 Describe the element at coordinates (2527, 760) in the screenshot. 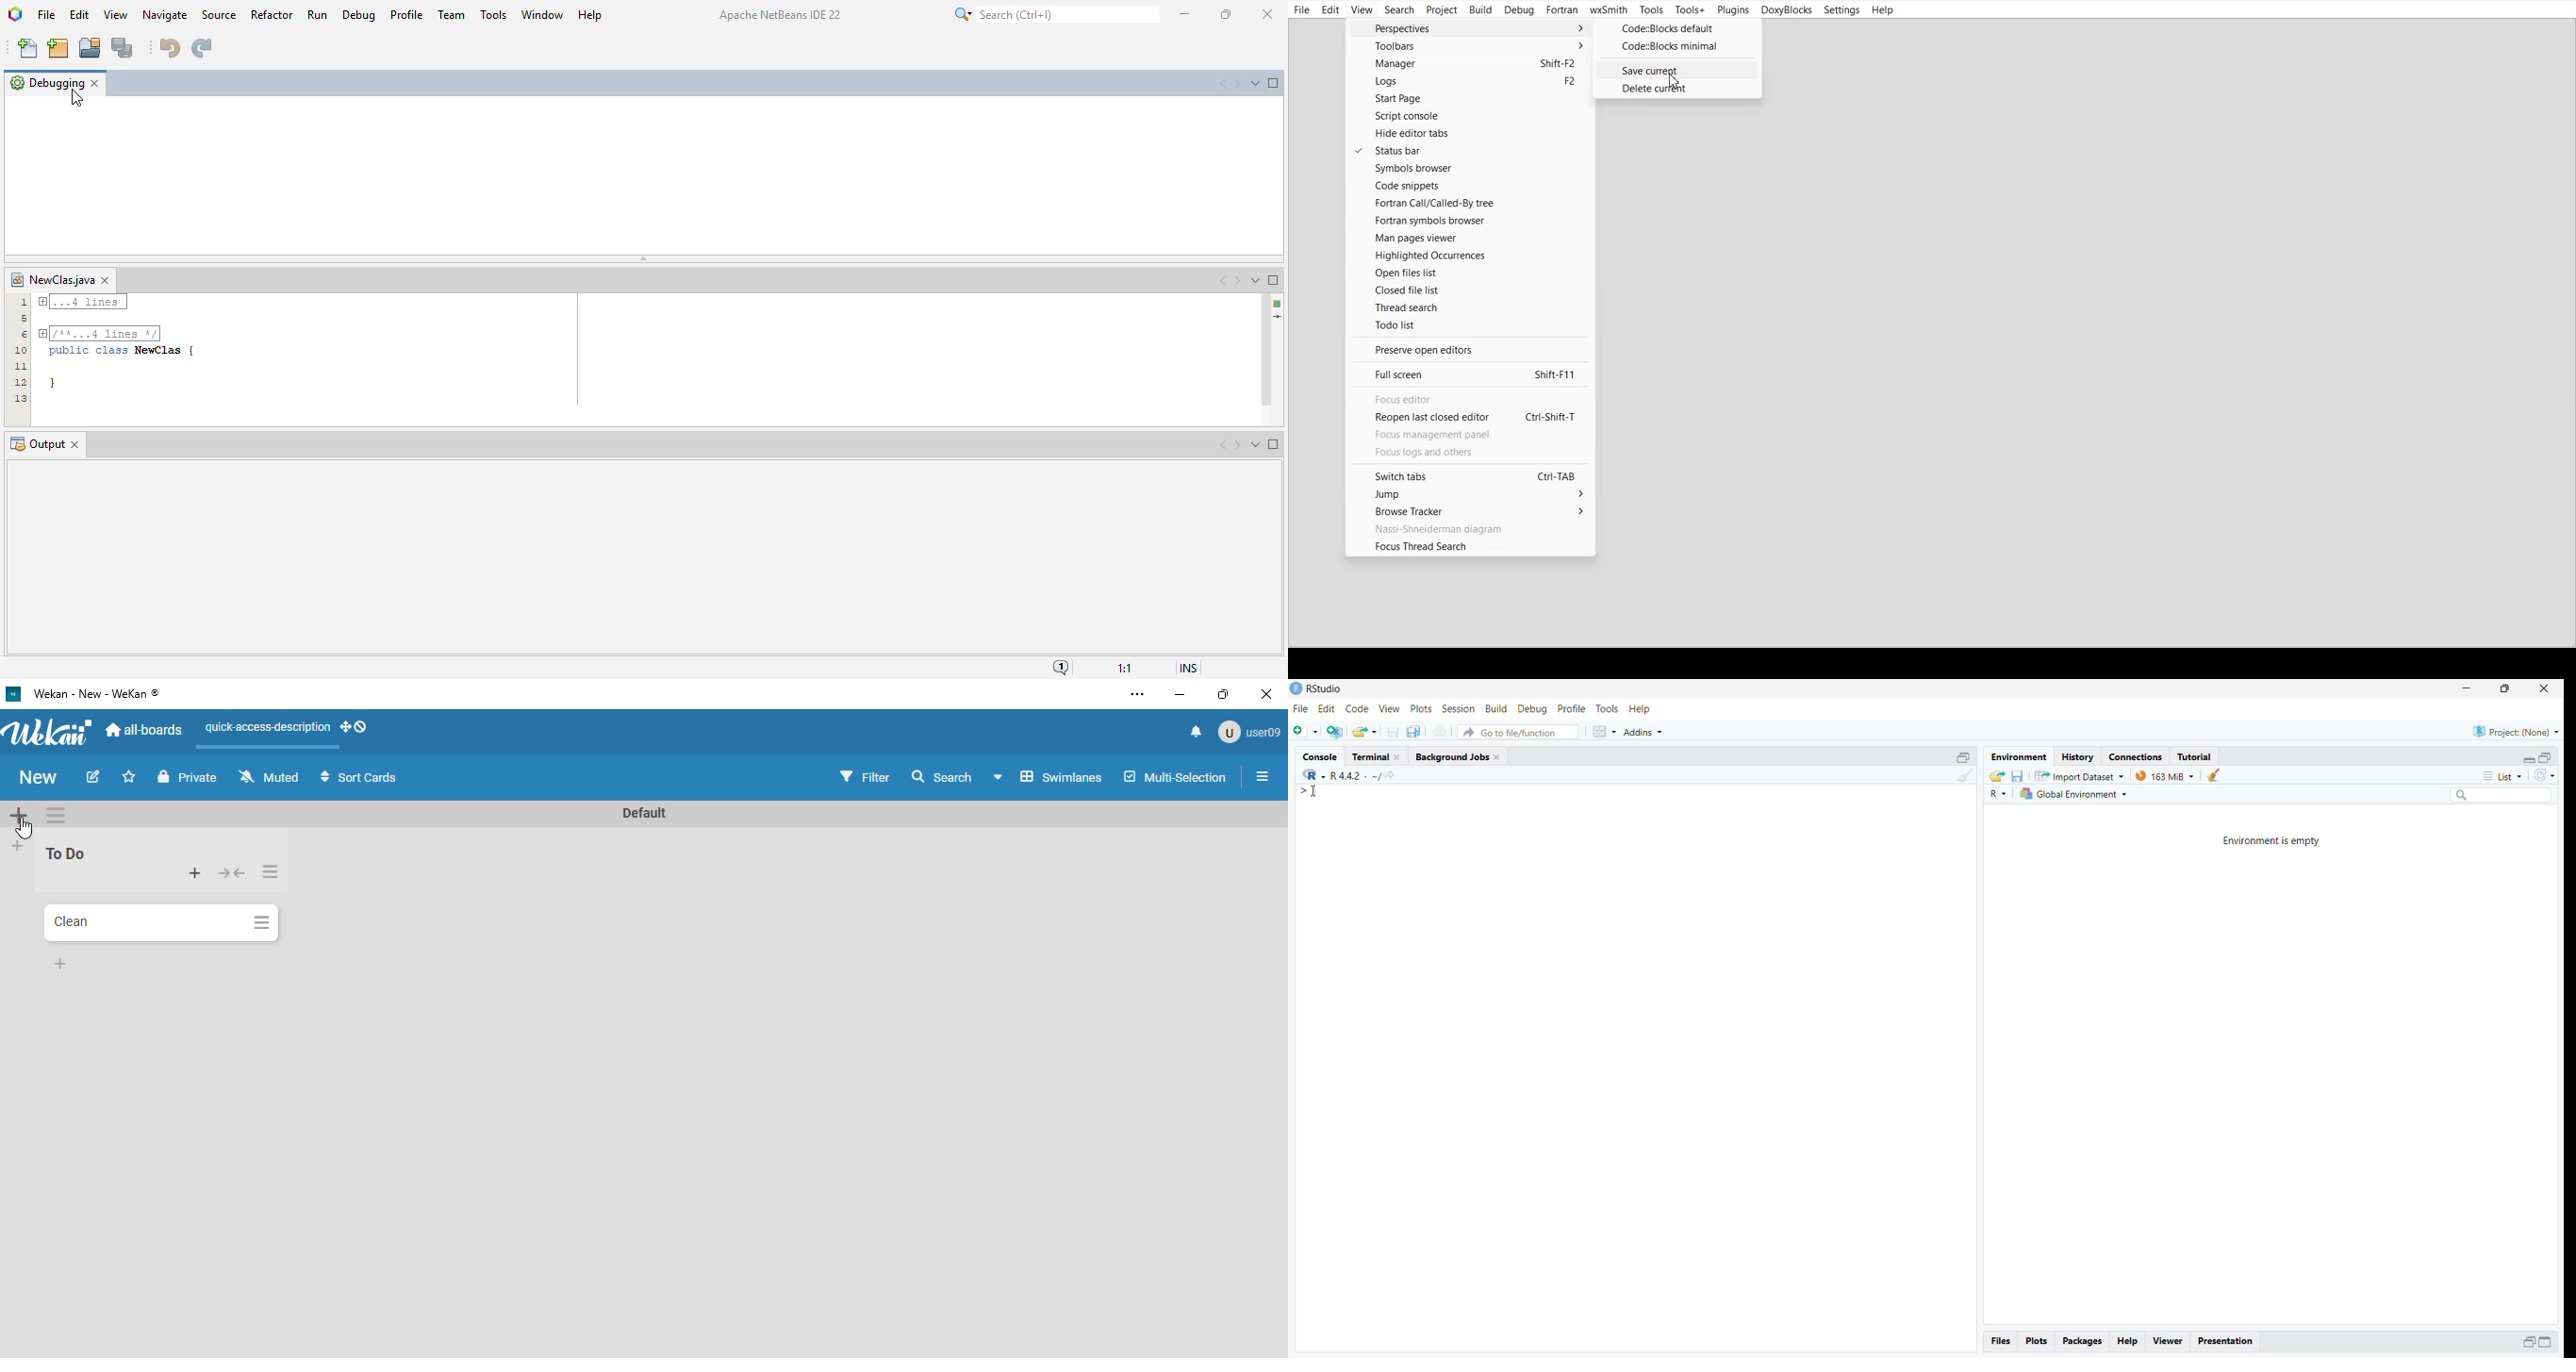

I see `expand/collapse` at that location.